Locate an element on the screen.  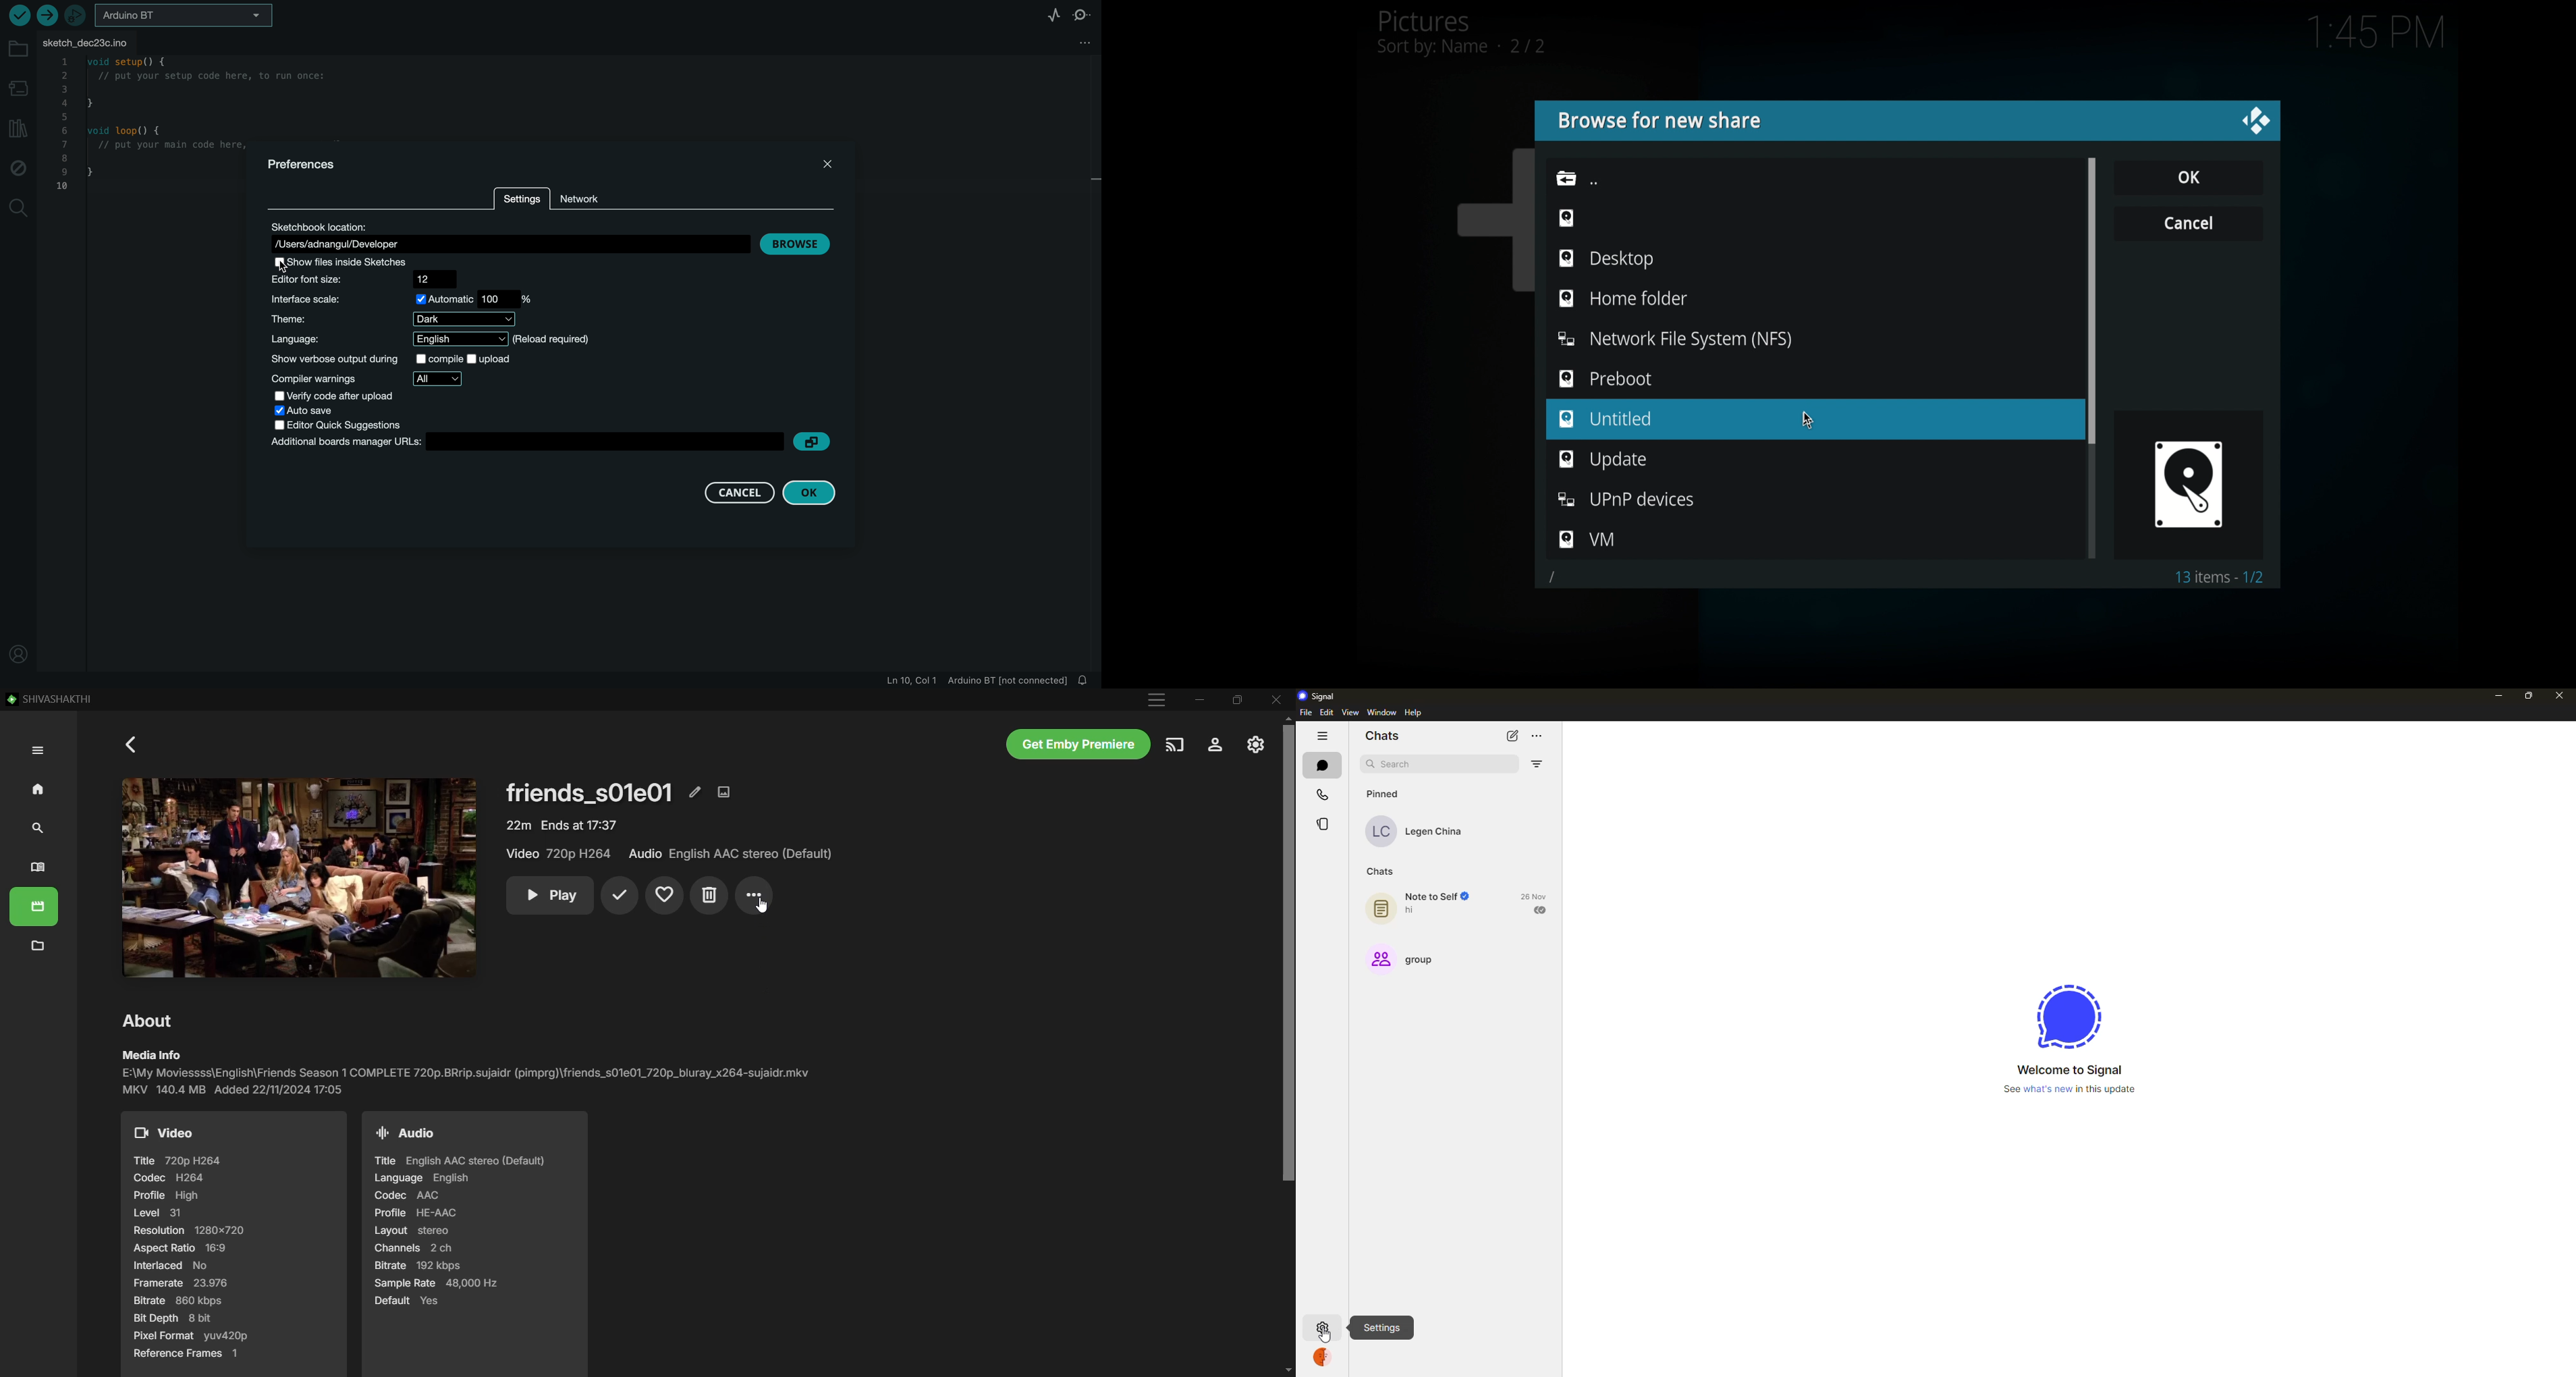
date is located at coordinates (1536, 896).